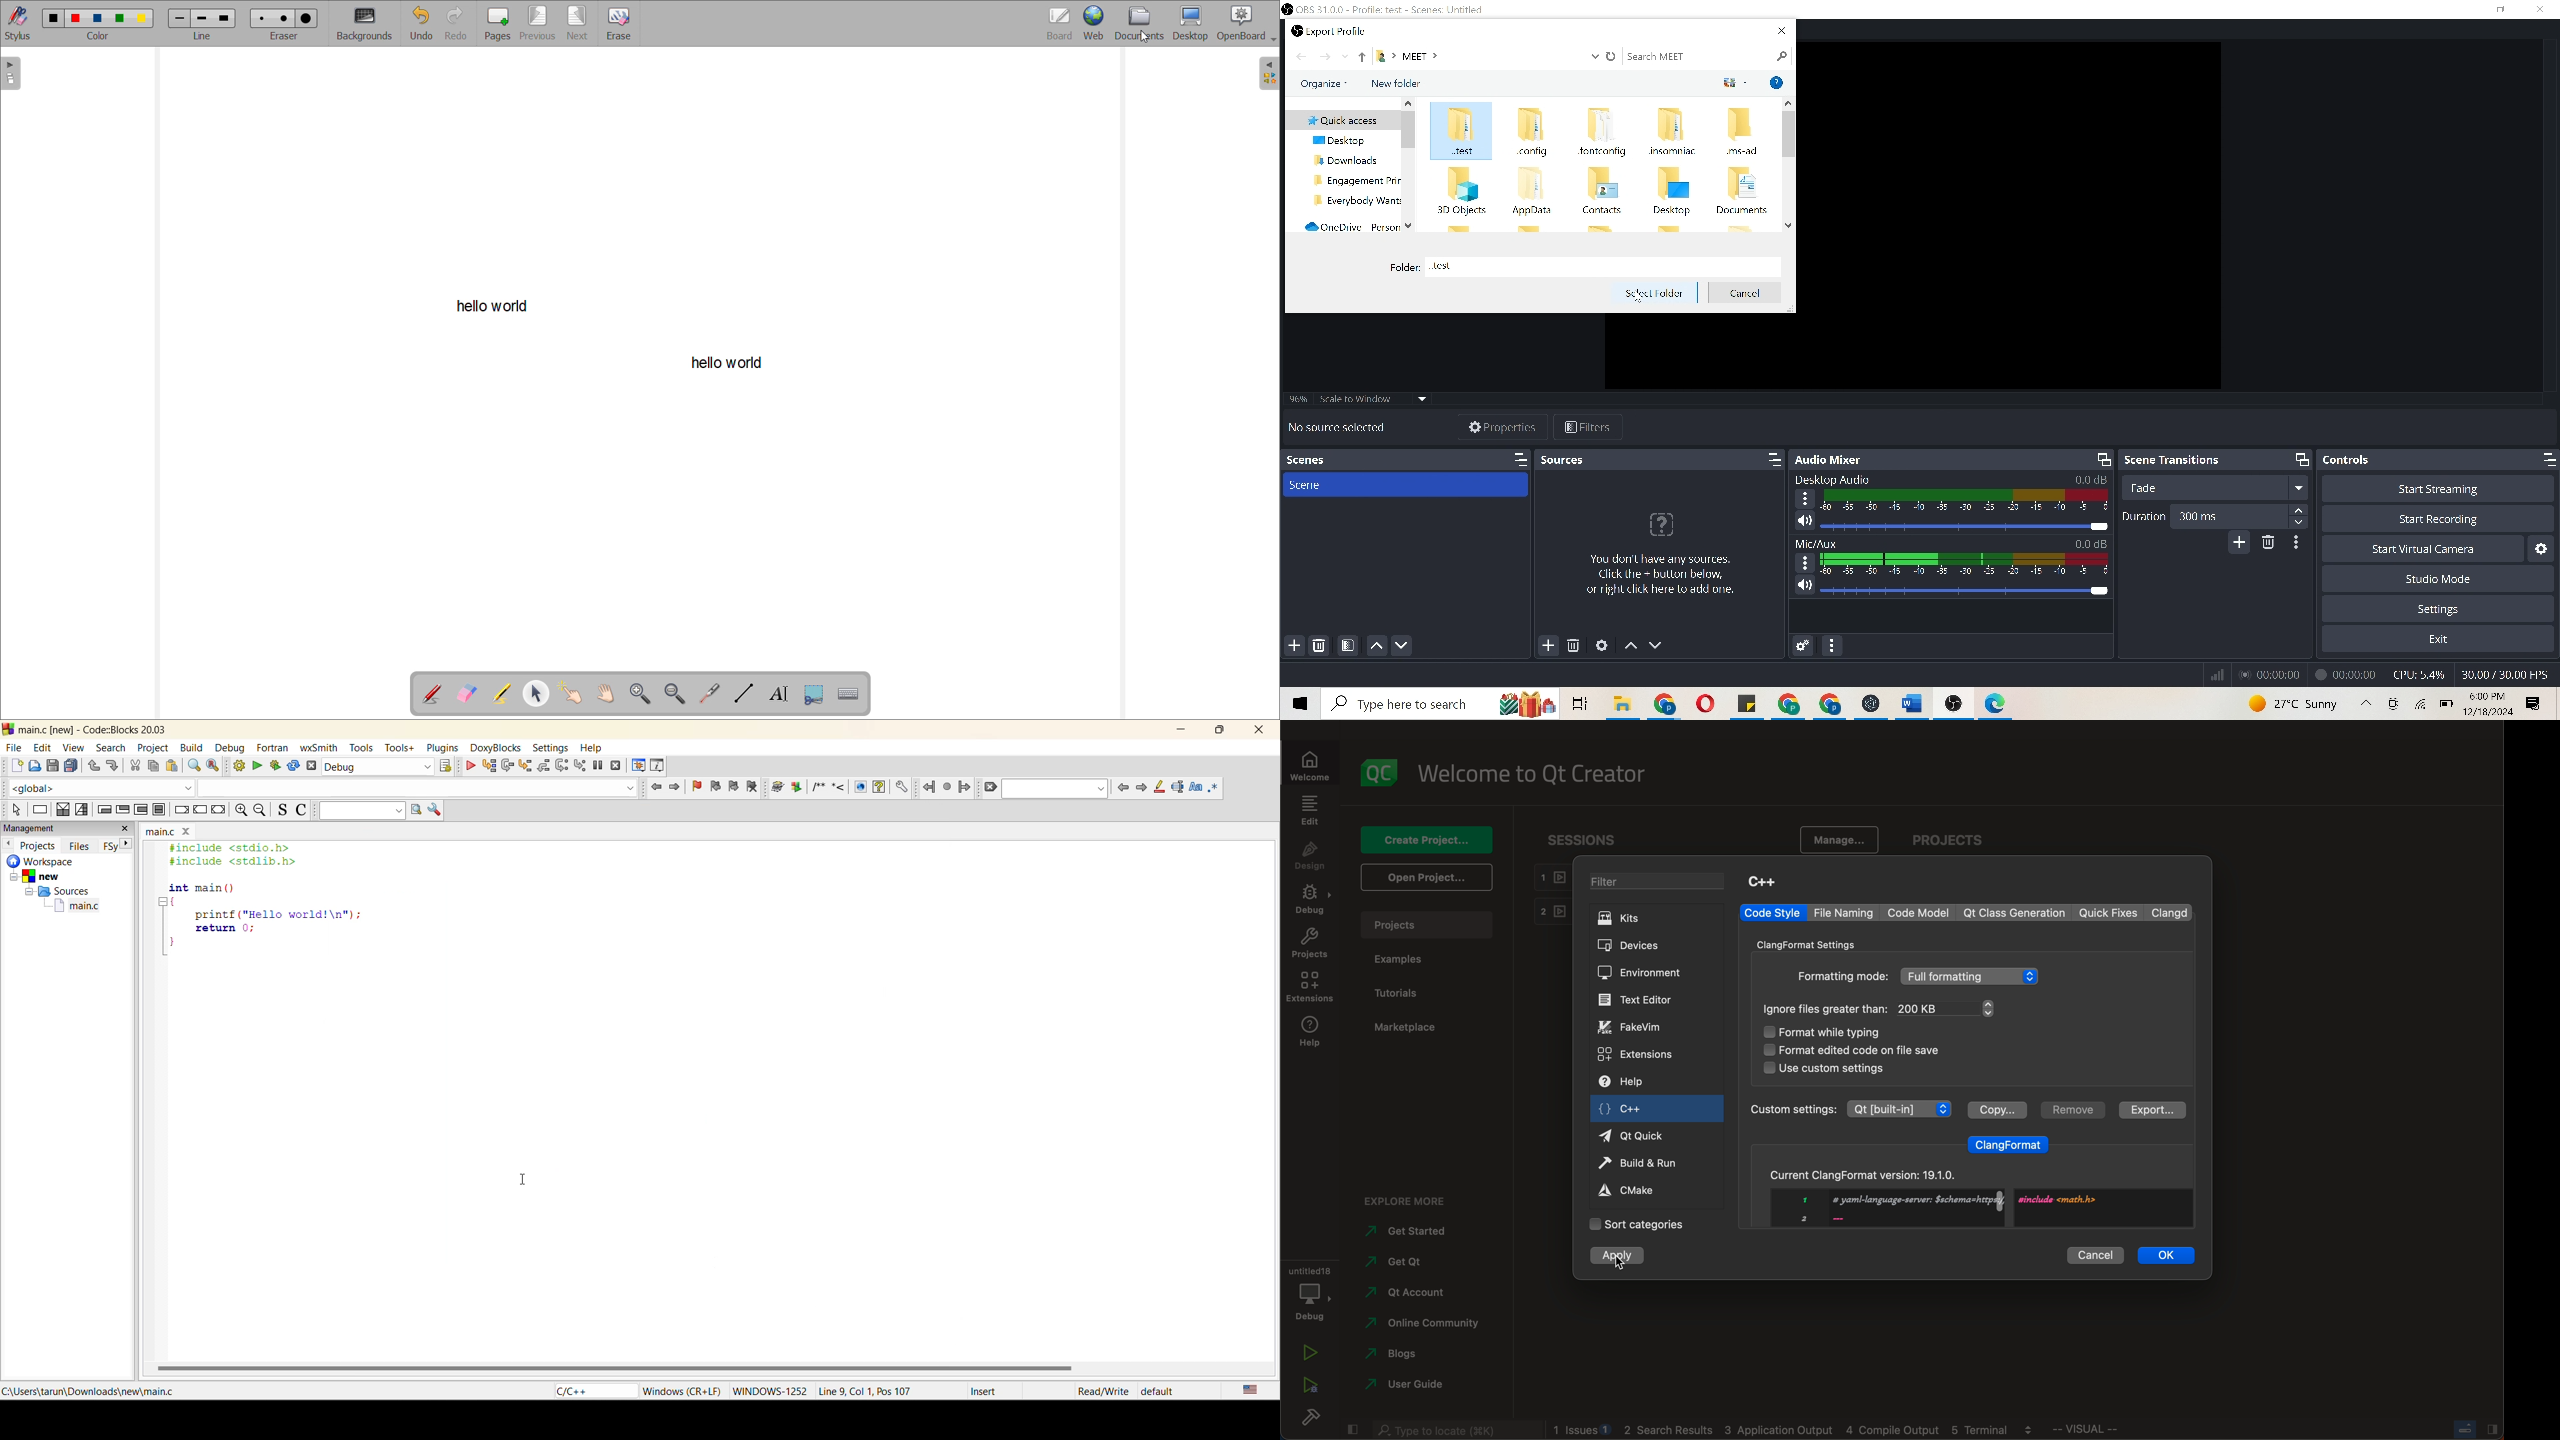  Describe the element at coordinates (2448, 609) in the screenshot. I see `settings` at that location.